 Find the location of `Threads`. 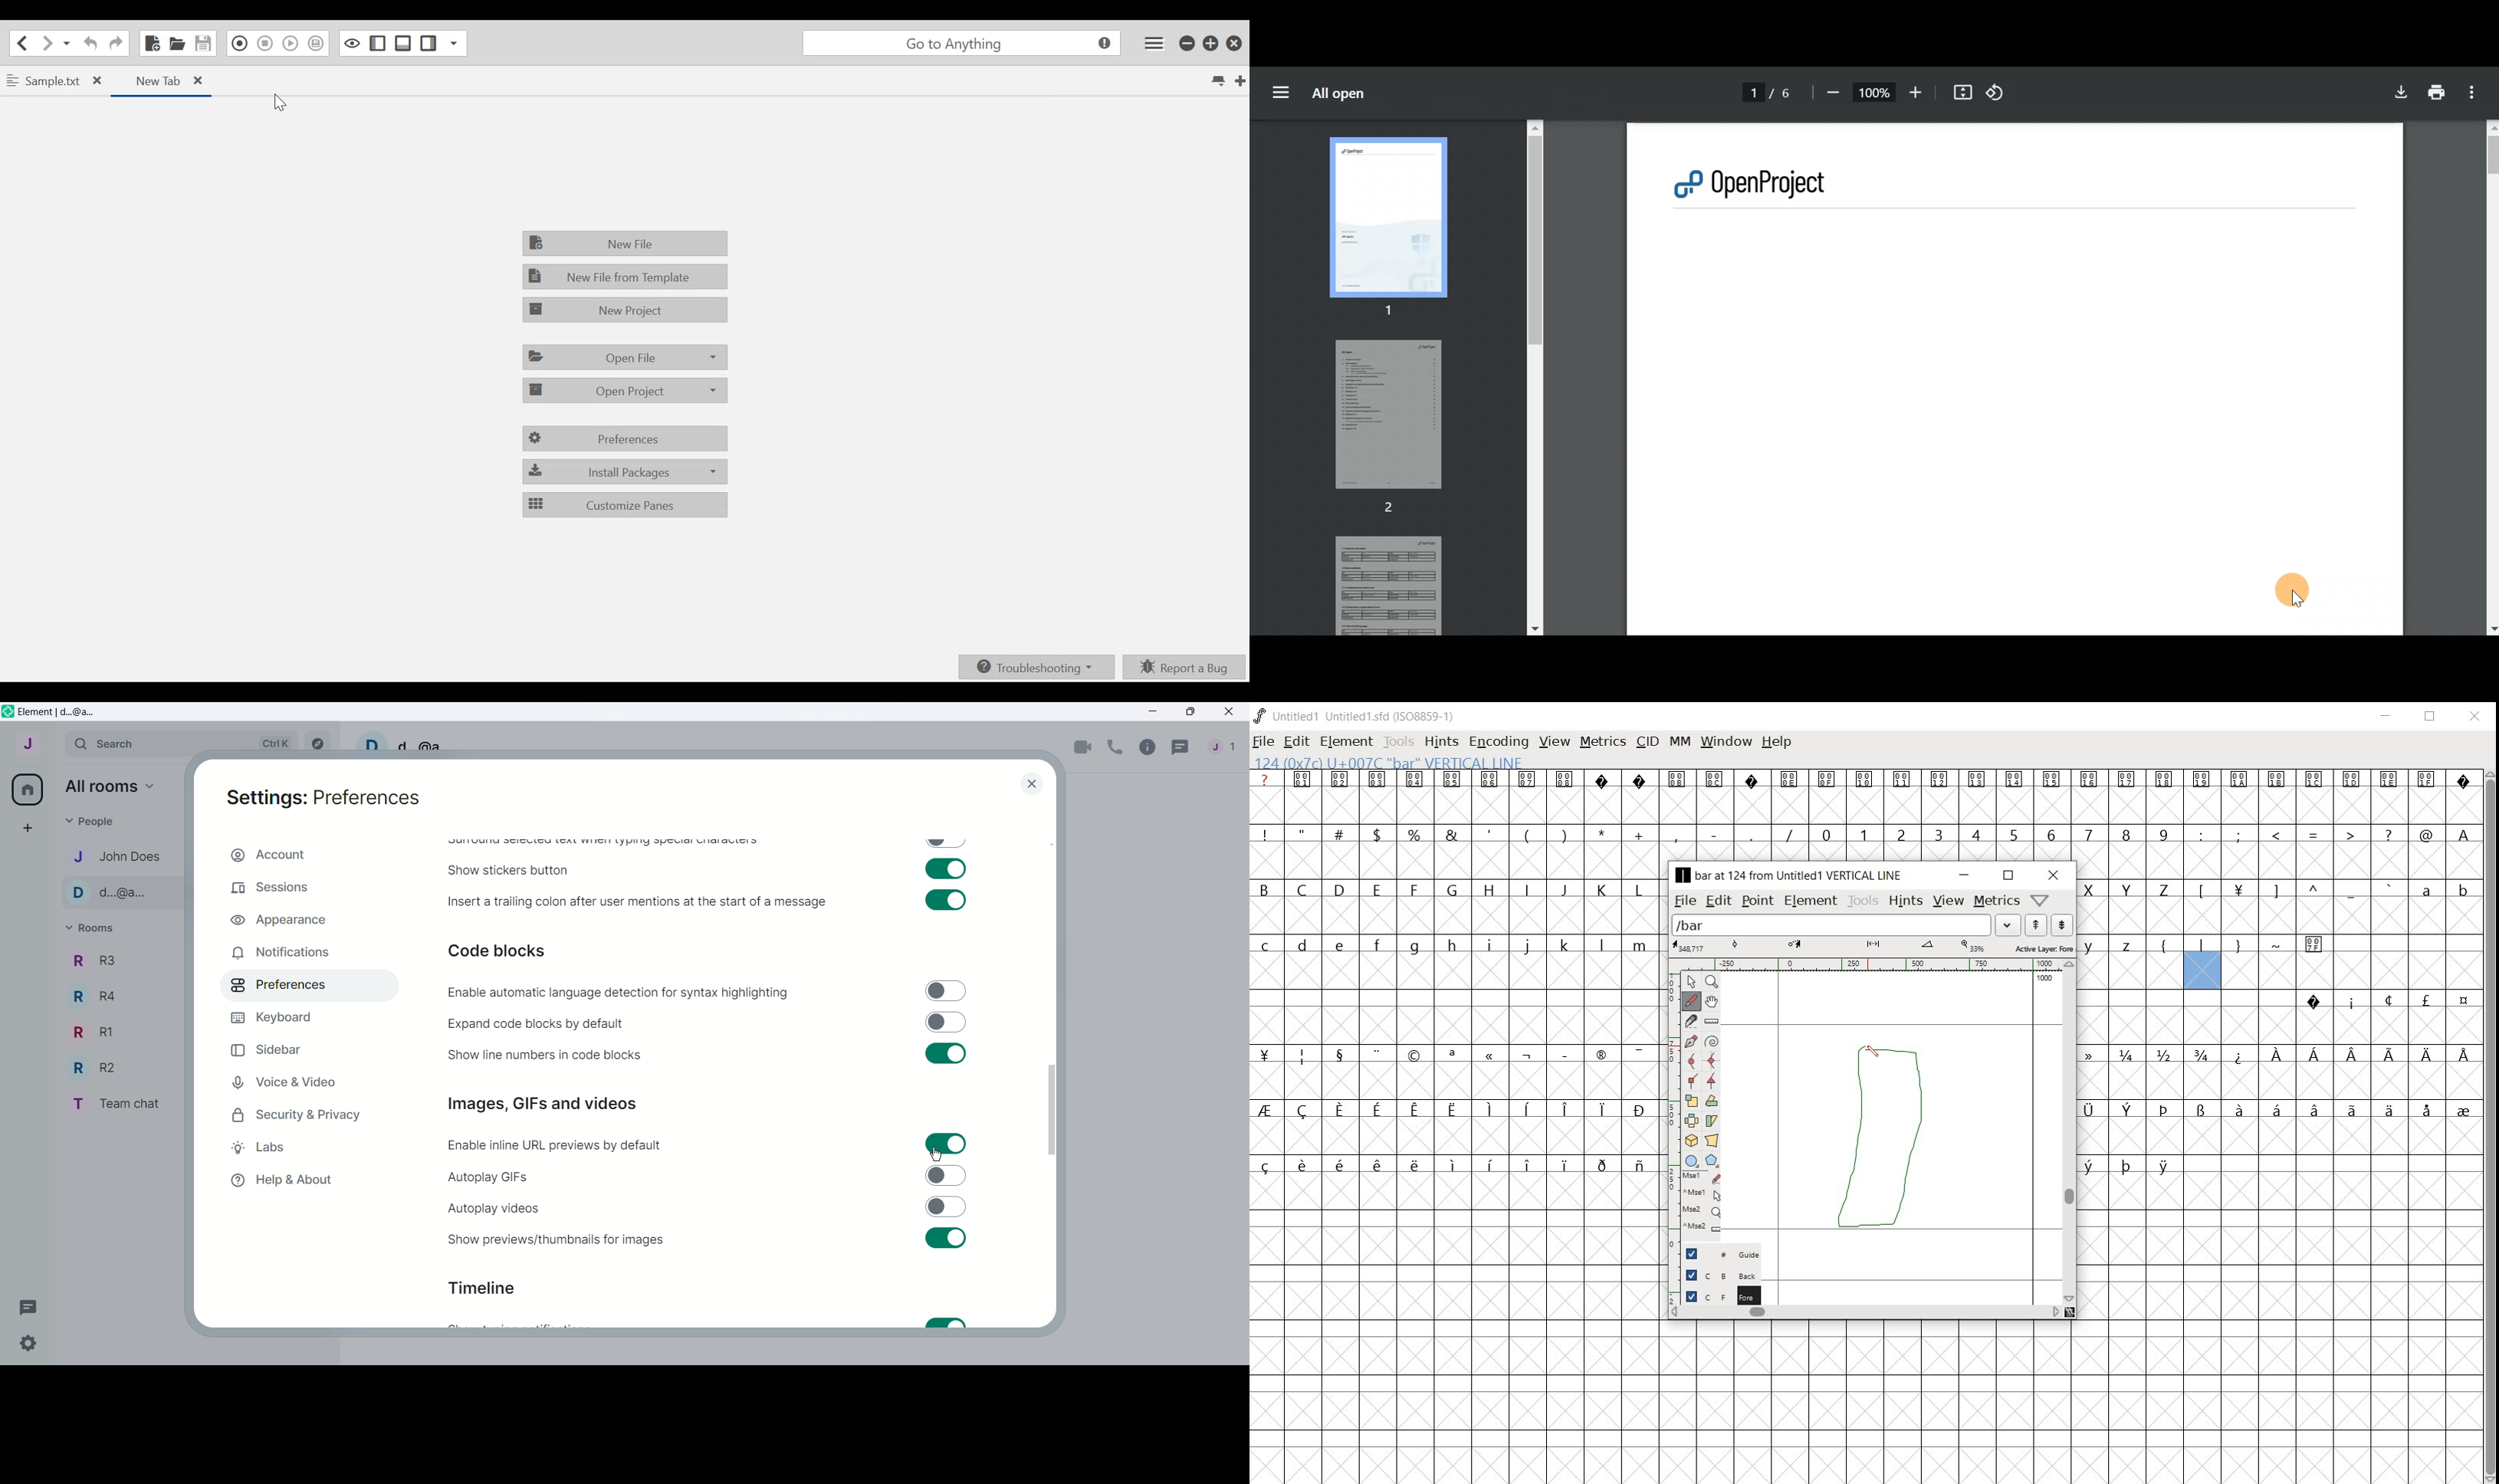

Threads is located at coordinates (29, 1307).